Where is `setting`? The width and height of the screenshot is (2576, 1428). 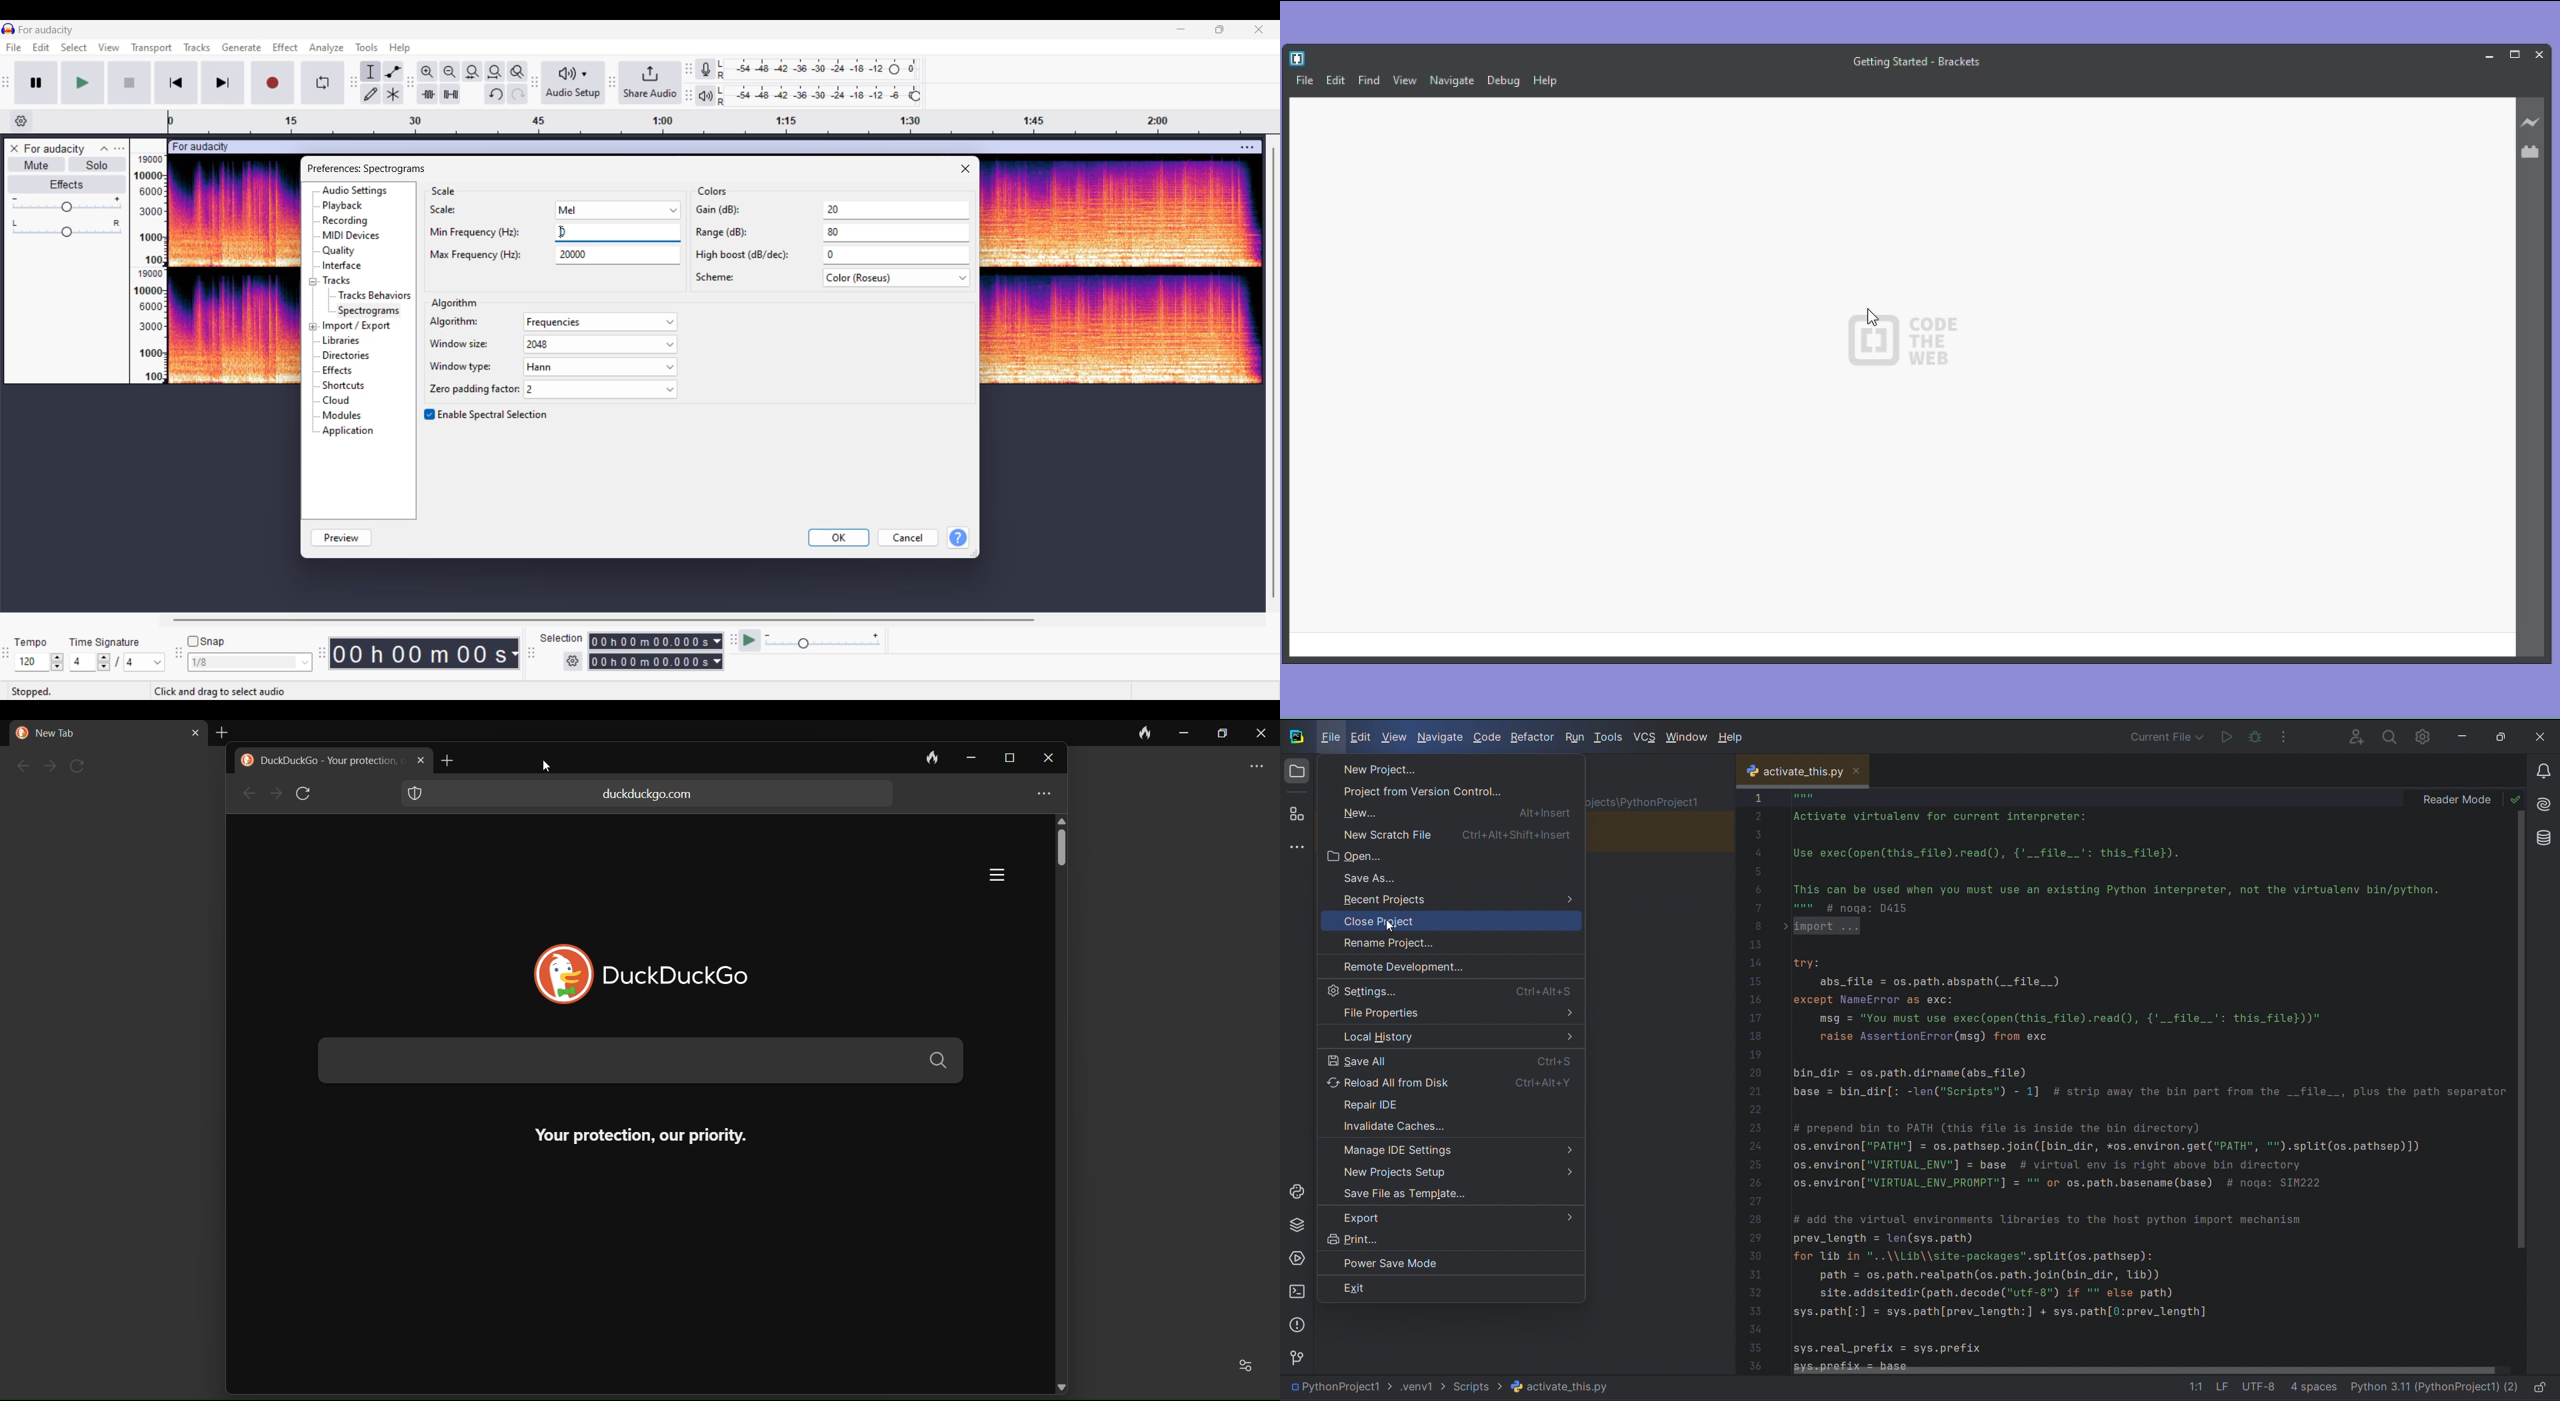 setting is located at coordinates (1249, 1365).